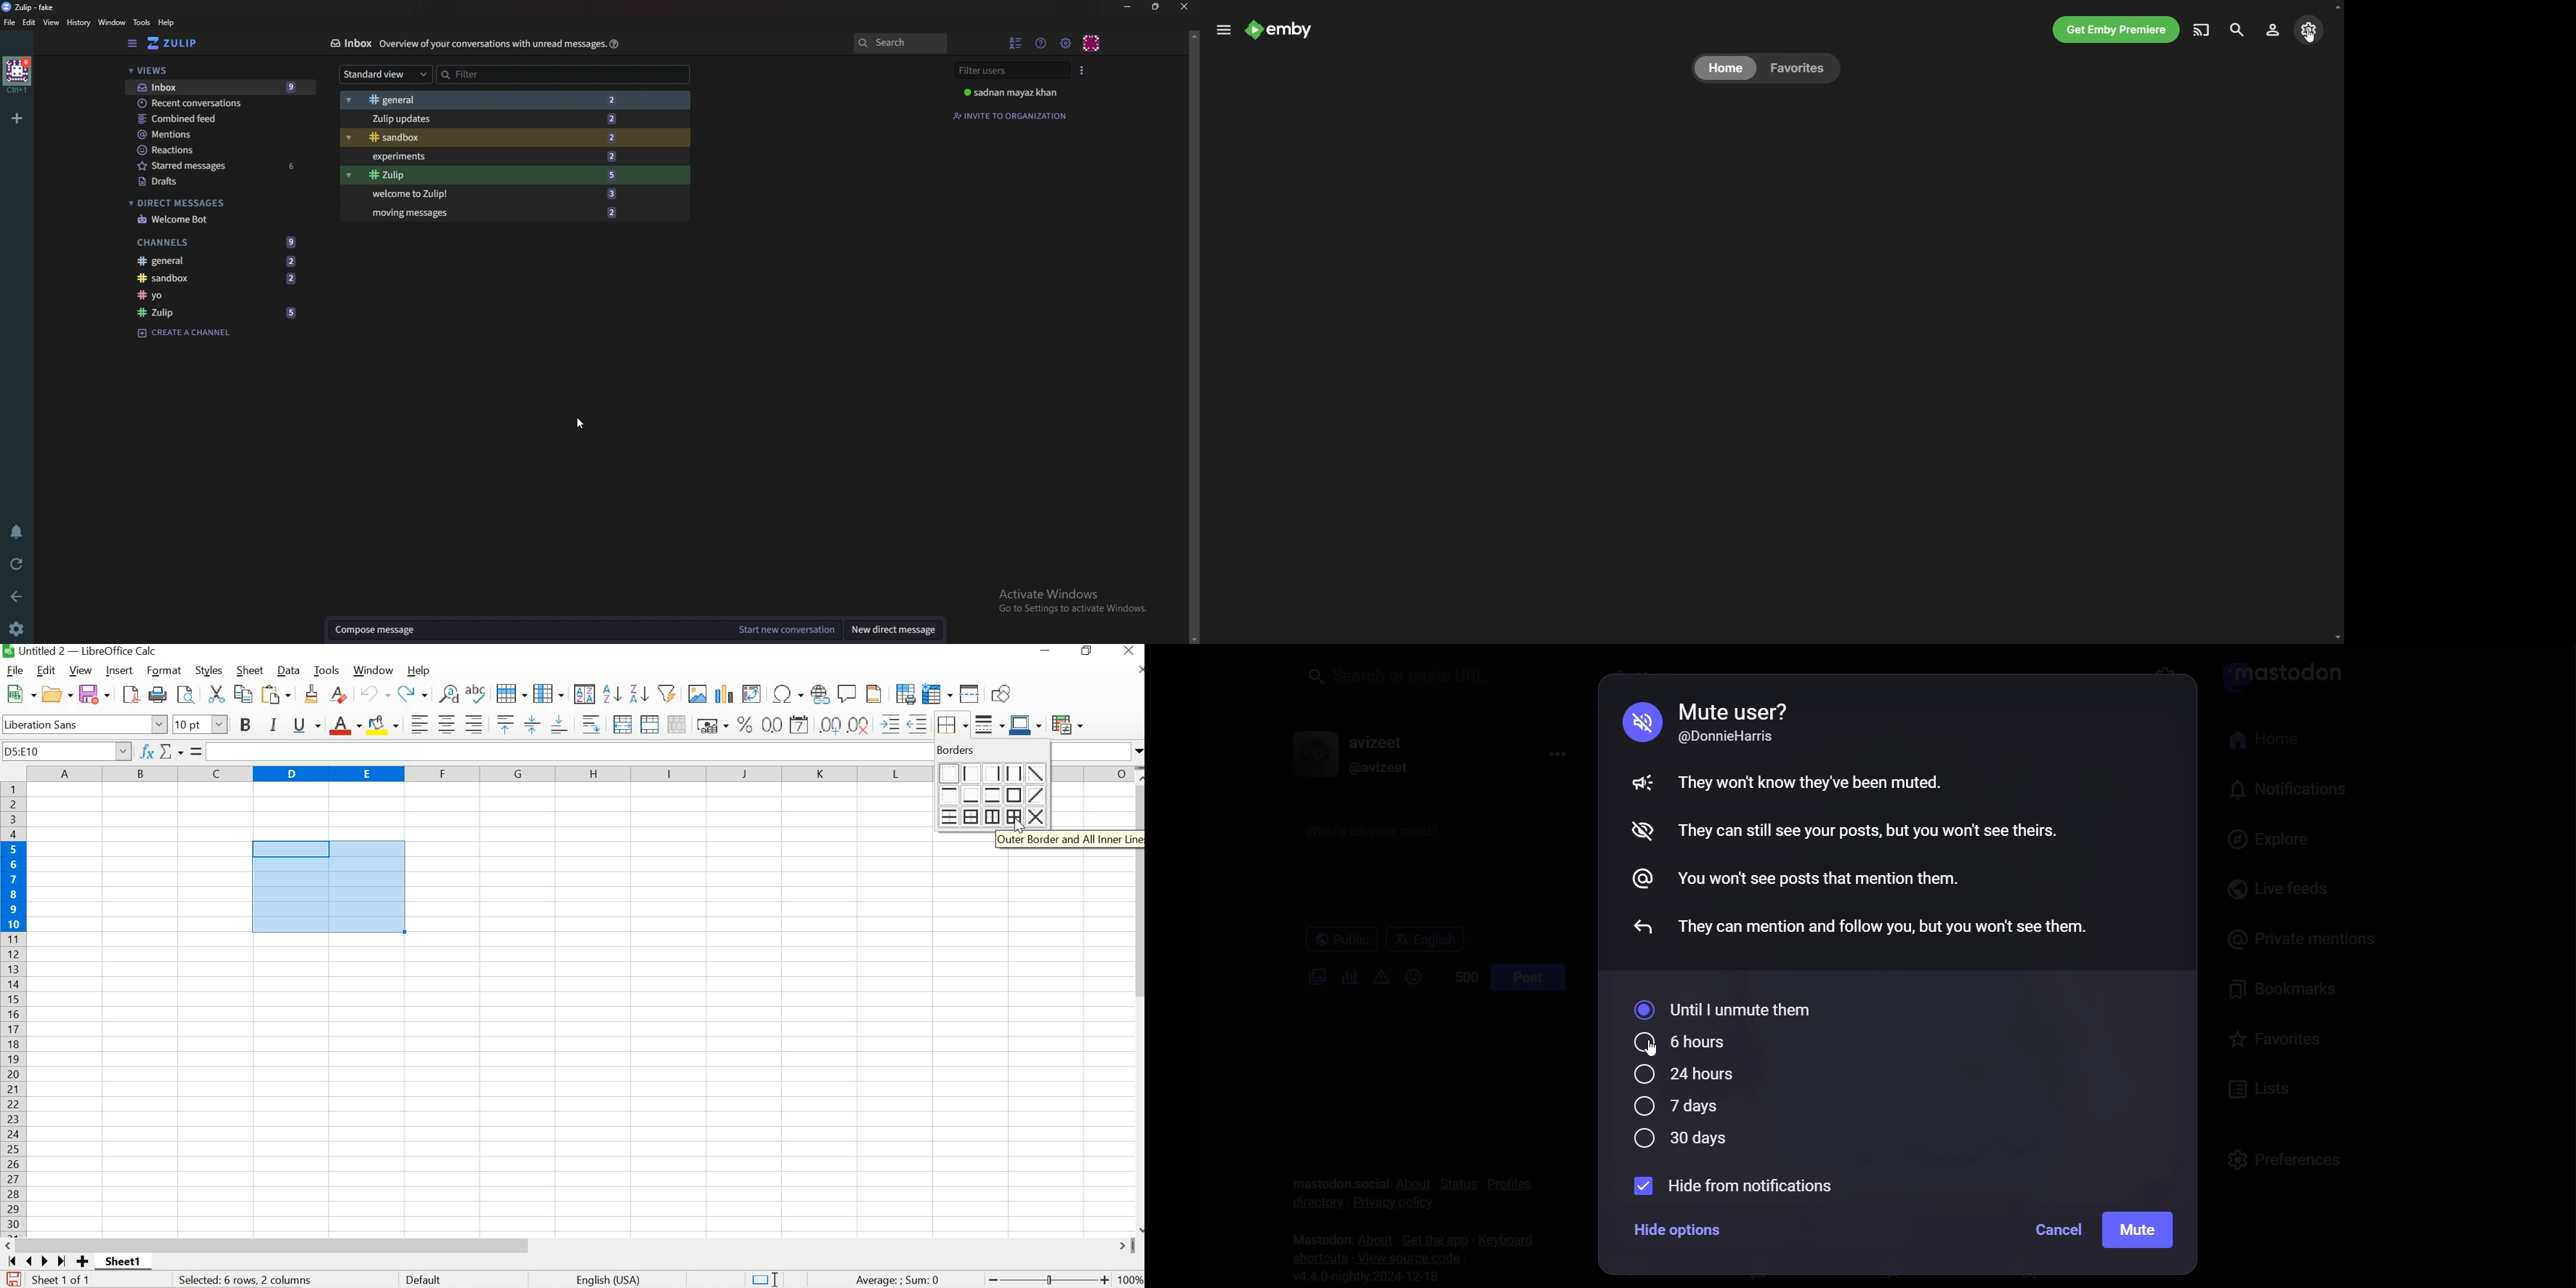  What do you see at coordinates (493, 213) in the screenshot?
I see `moving messages` at bounding box center [493, 213].